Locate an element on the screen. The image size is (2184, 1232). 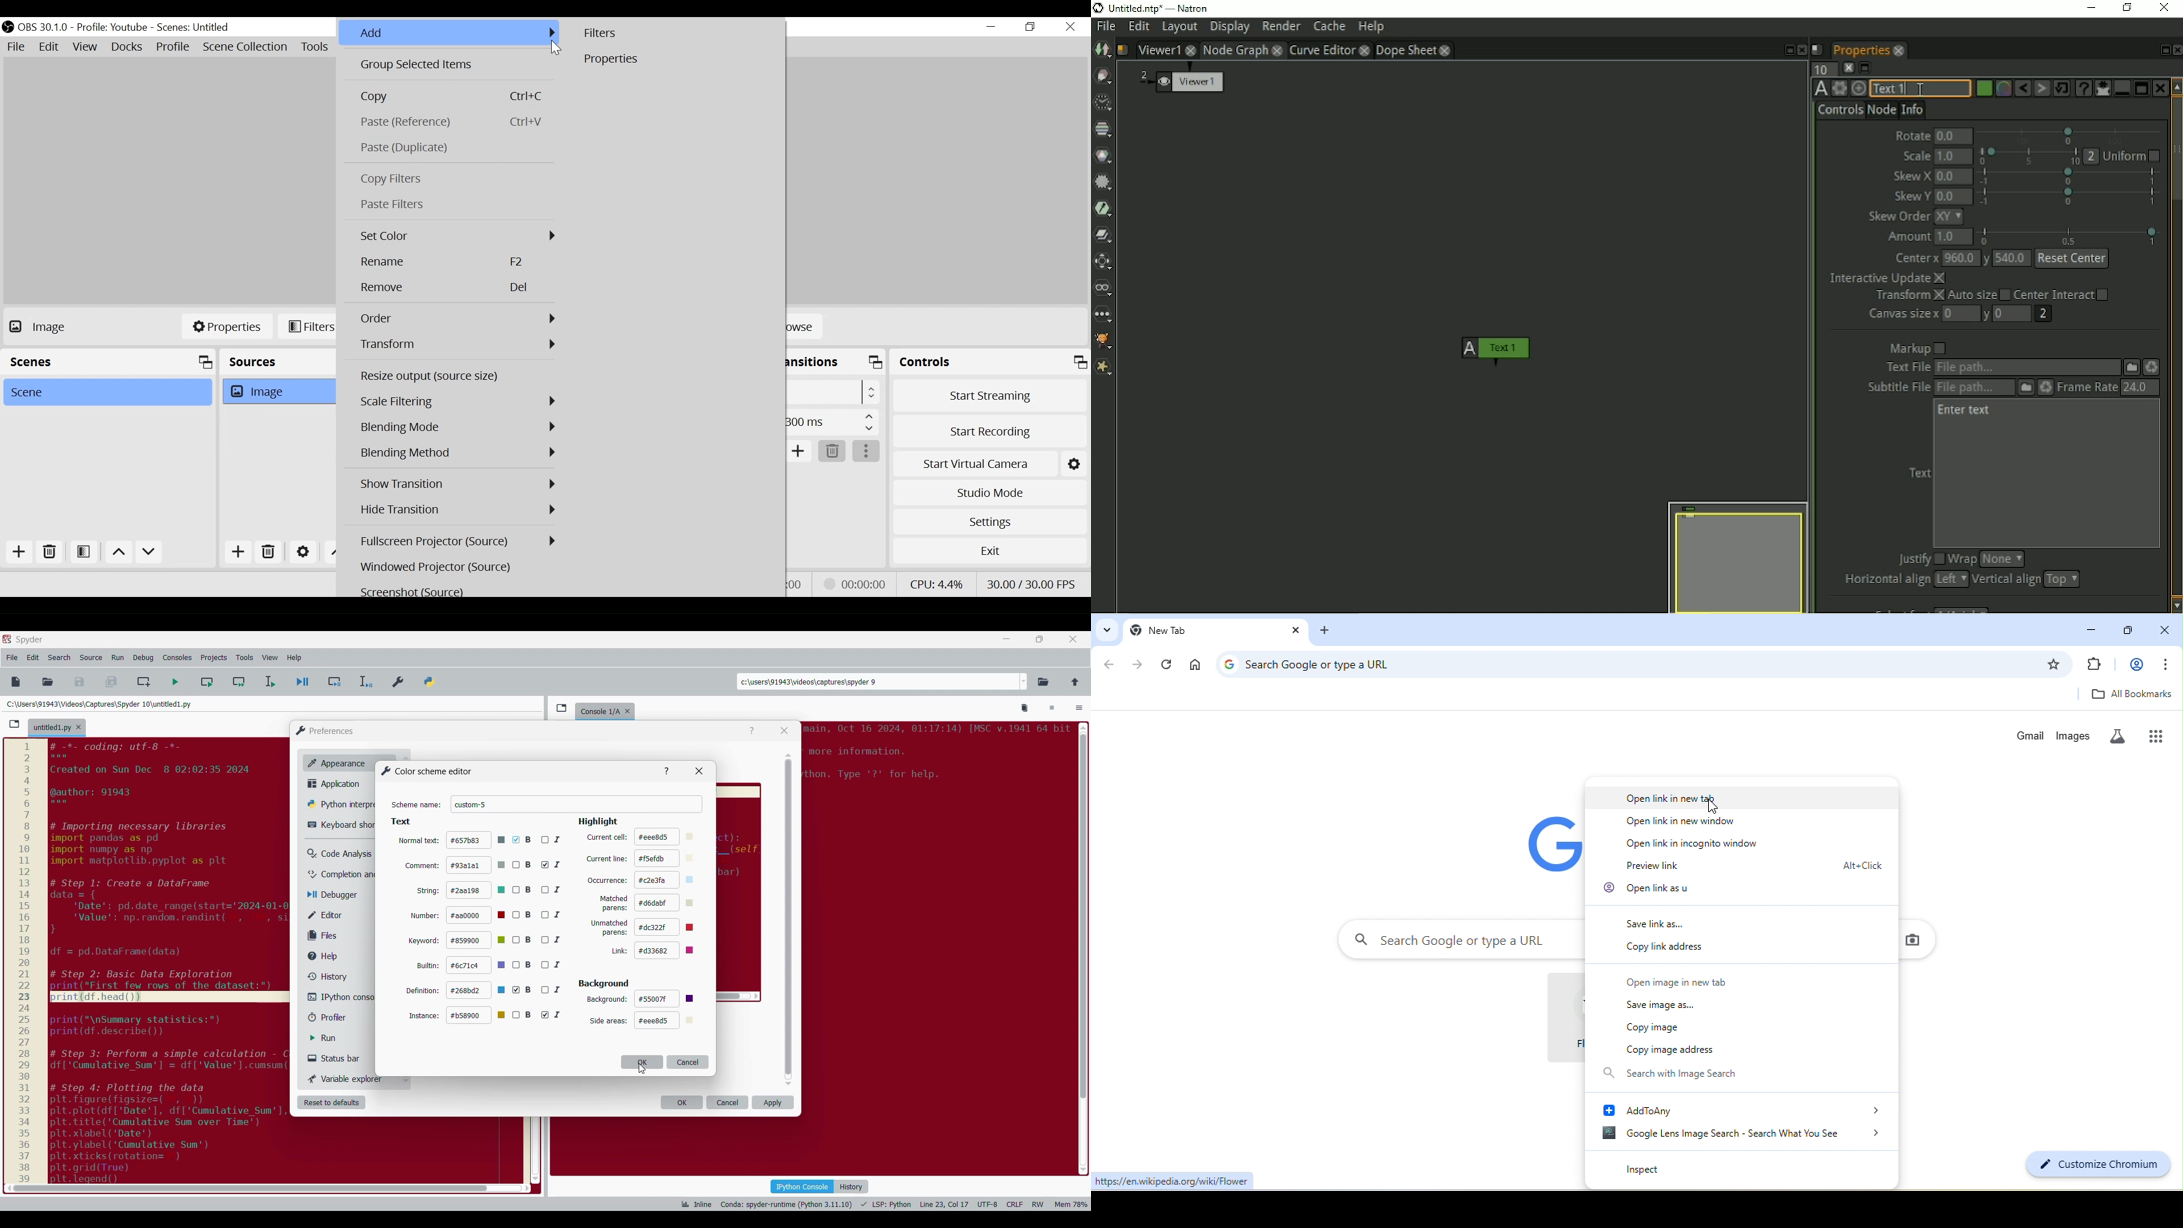
Preferences is located at coordinates (399, 679).